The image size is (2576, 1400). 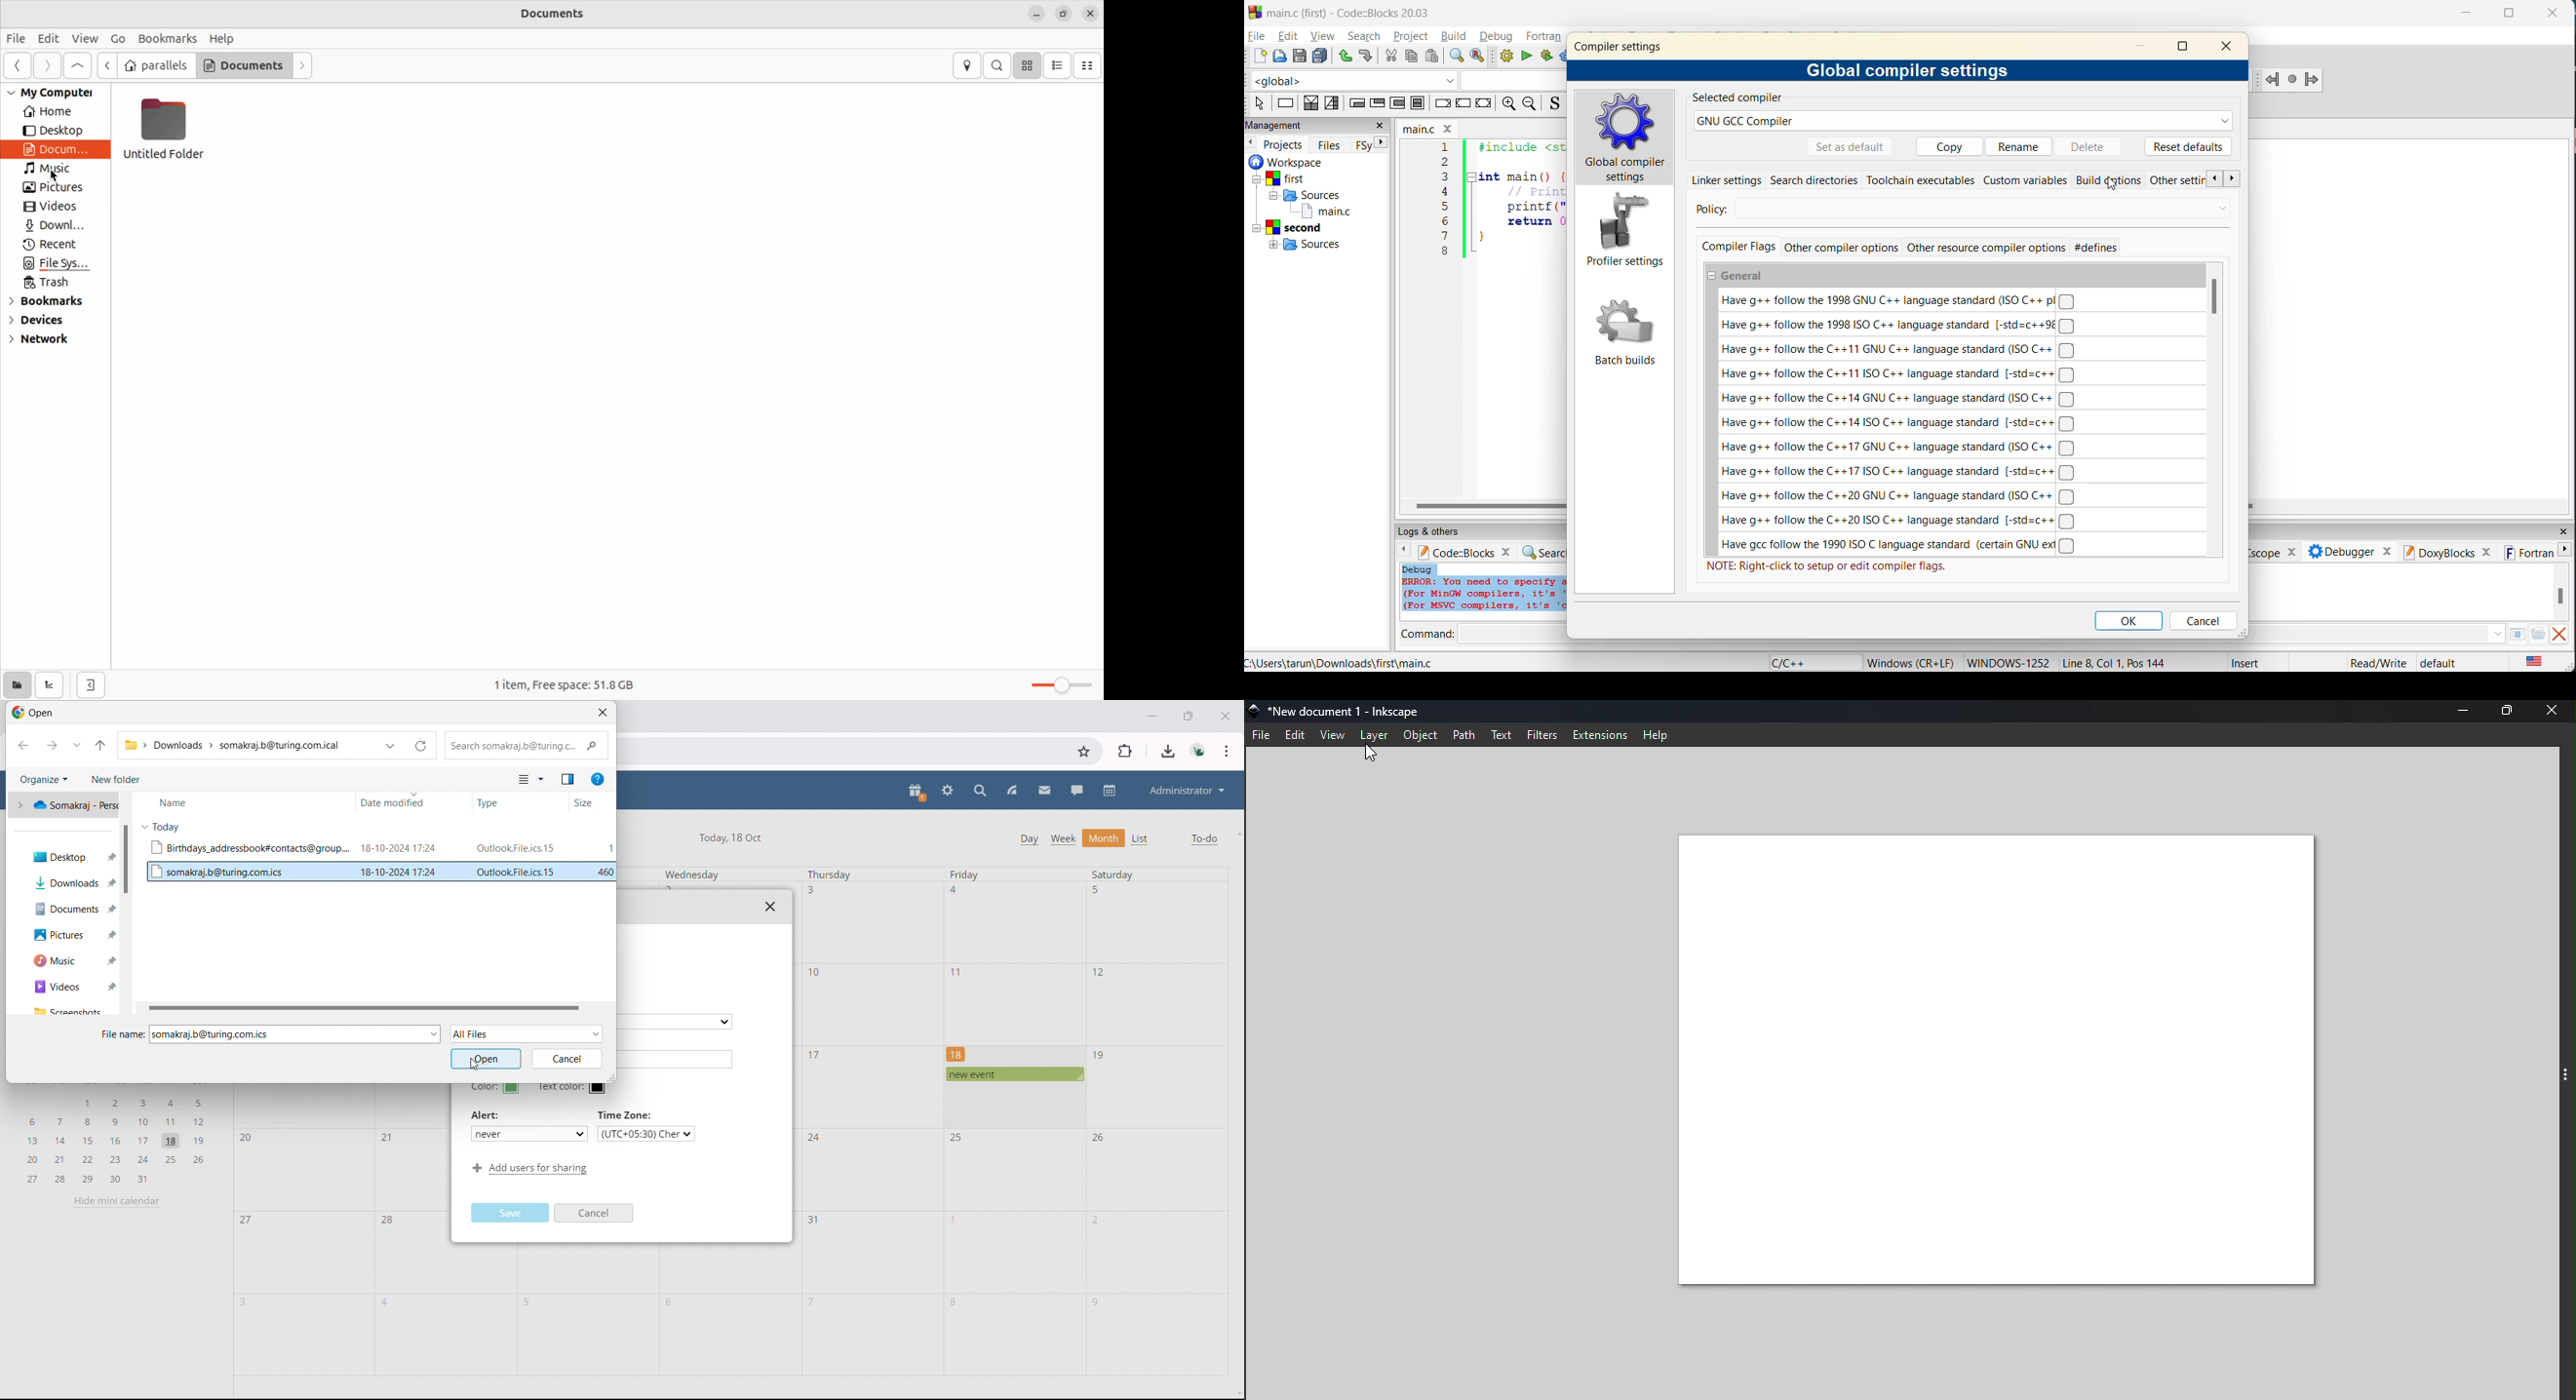 I want to click on day, so click(x=1029, y=839).